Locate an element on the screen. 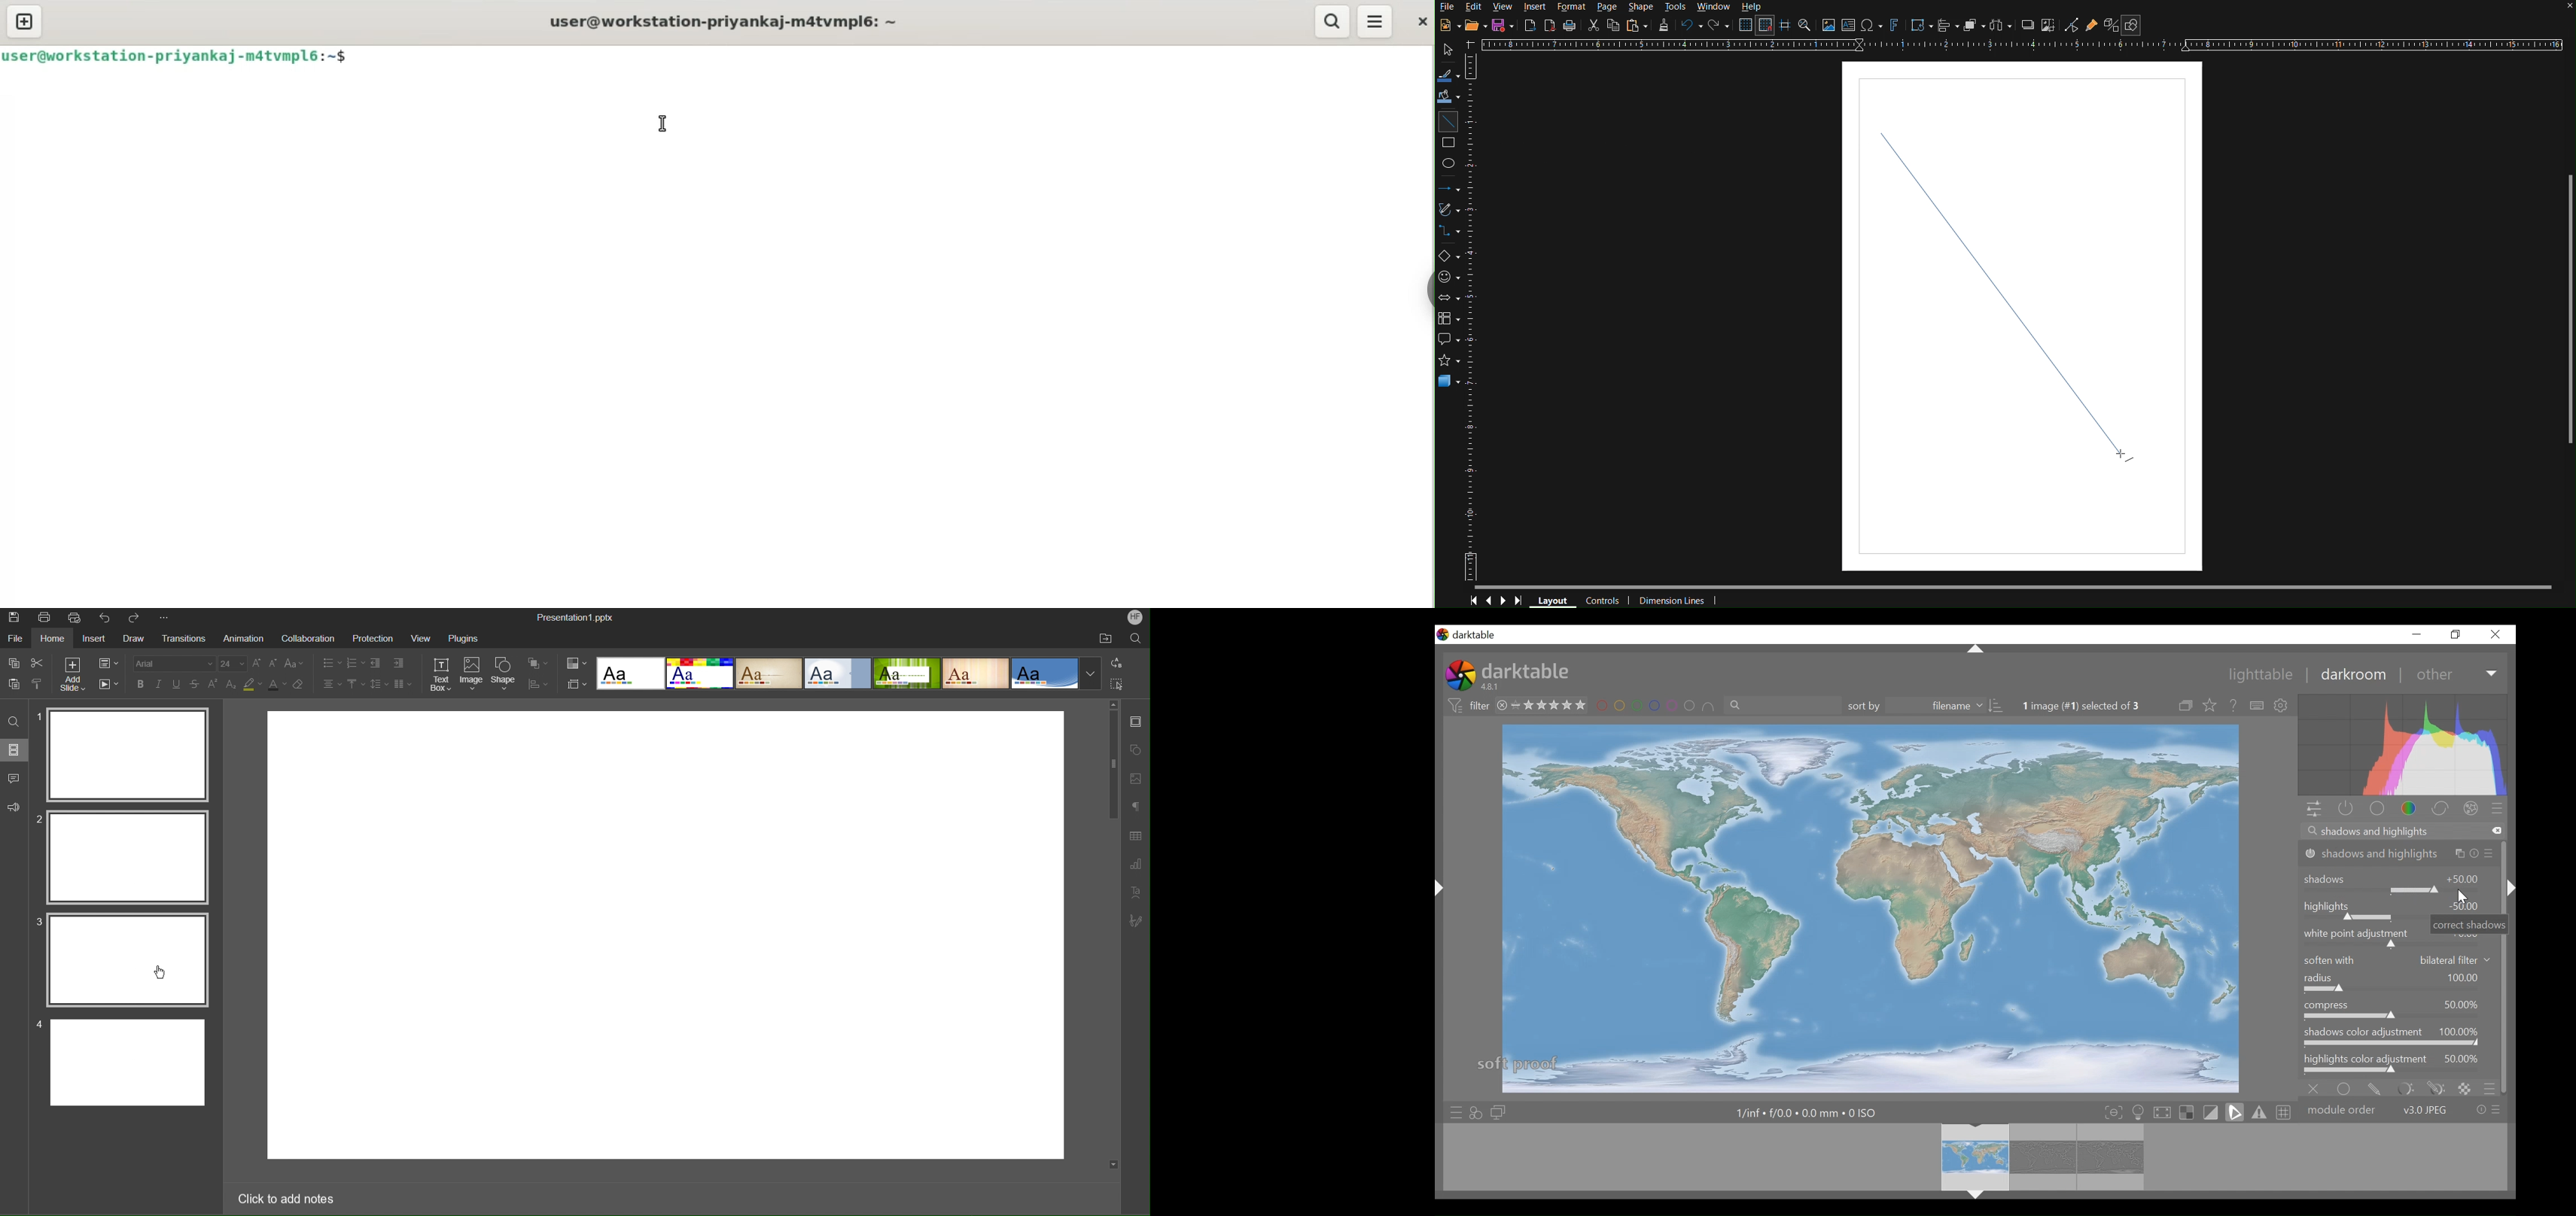  Slide Settings is located at coordinates (1137, 721).